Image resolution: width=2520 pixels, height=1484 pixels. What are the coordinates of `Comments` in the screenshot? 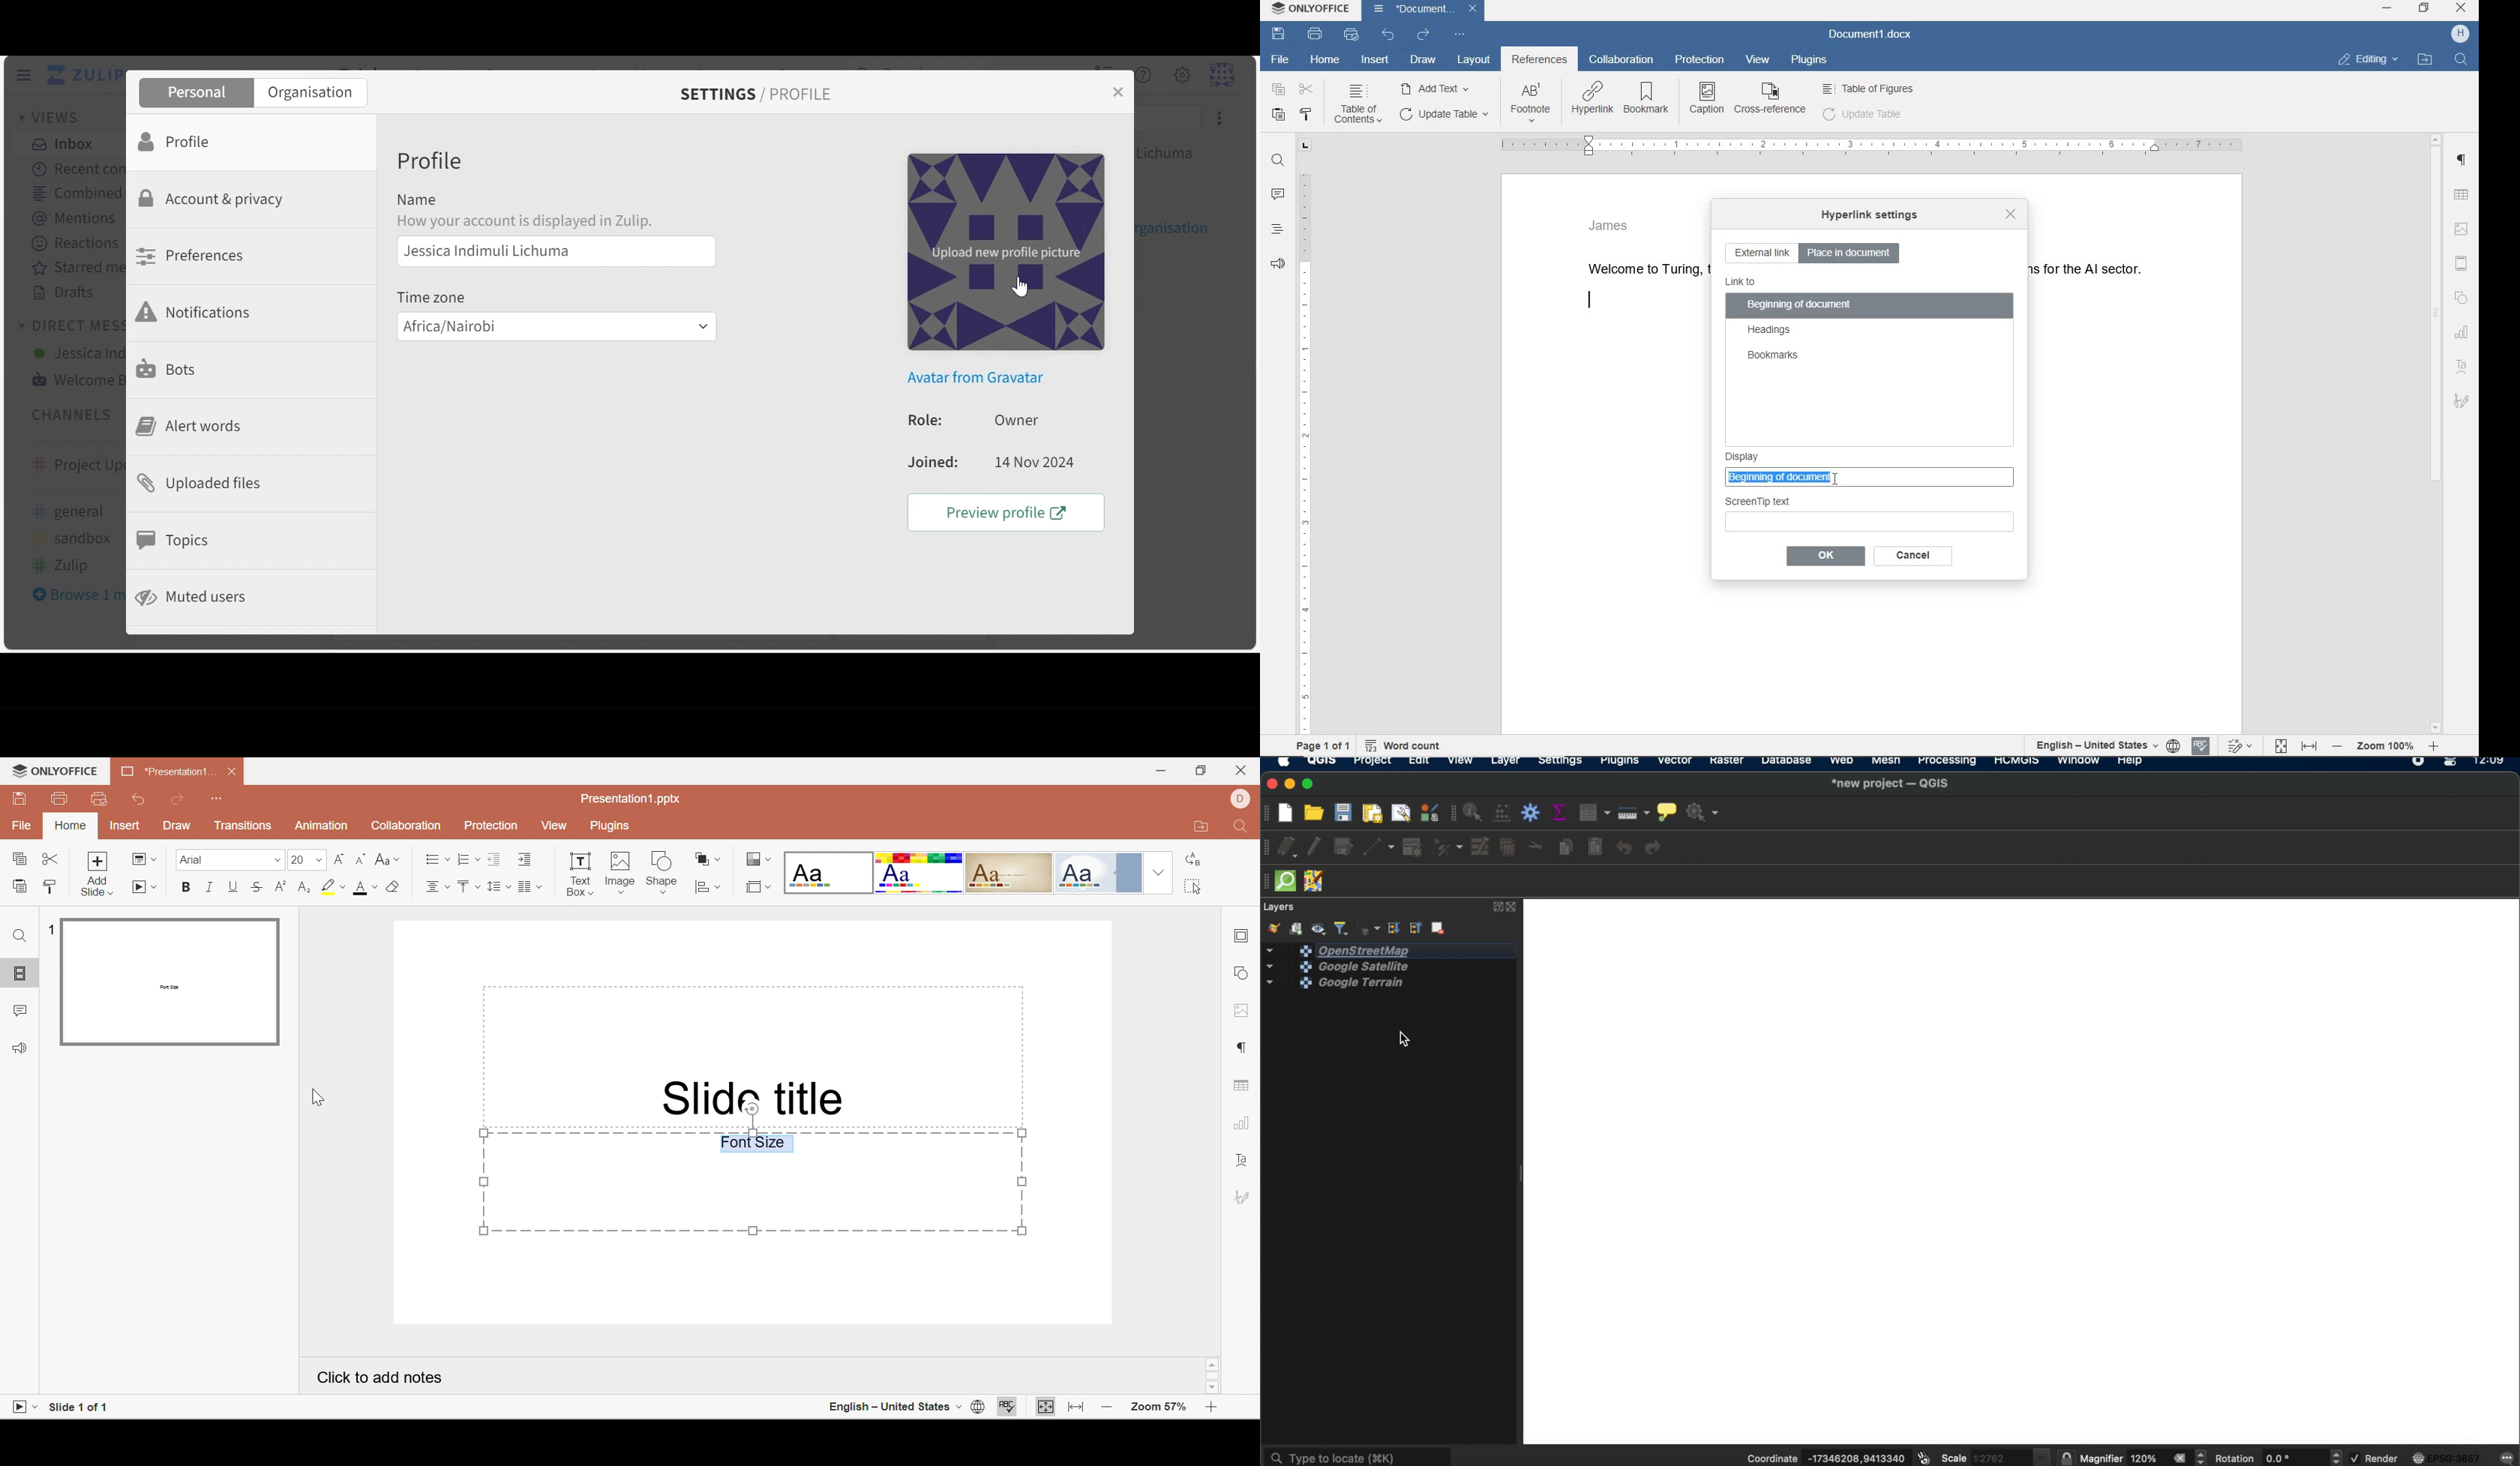 It's located at (18, 1014).